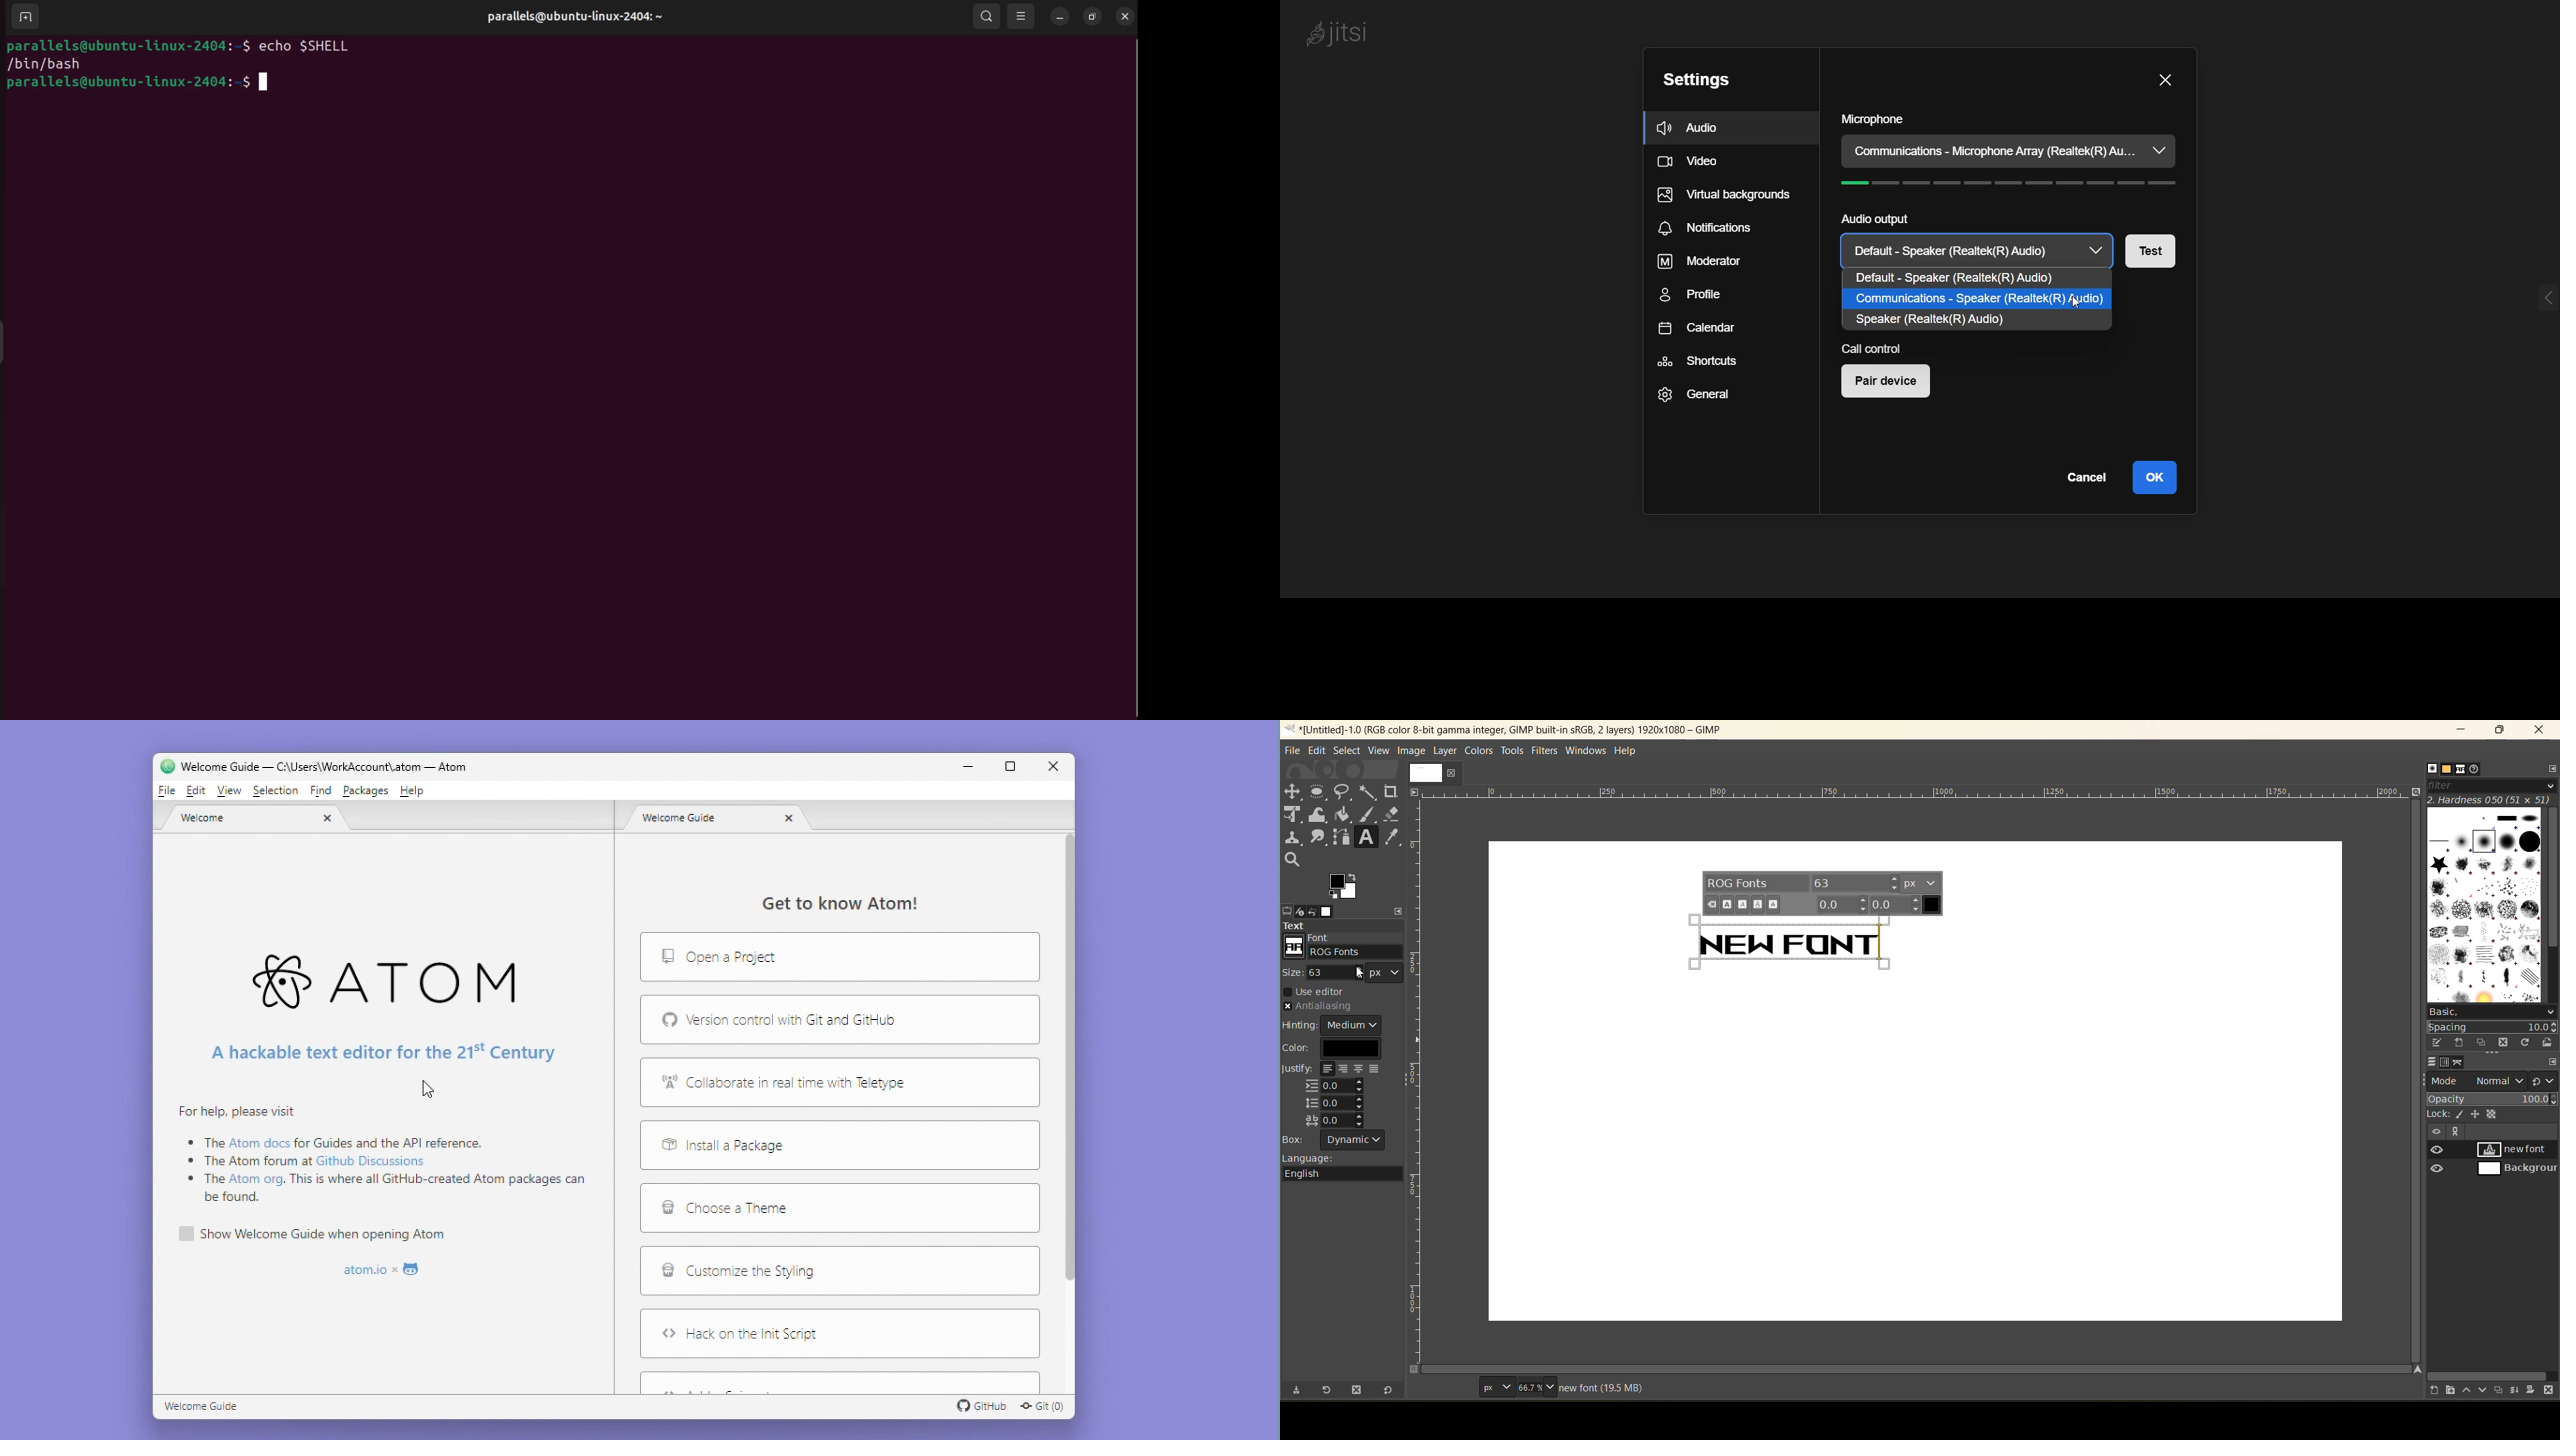  I want to click on microphone, so click(1873, 120).